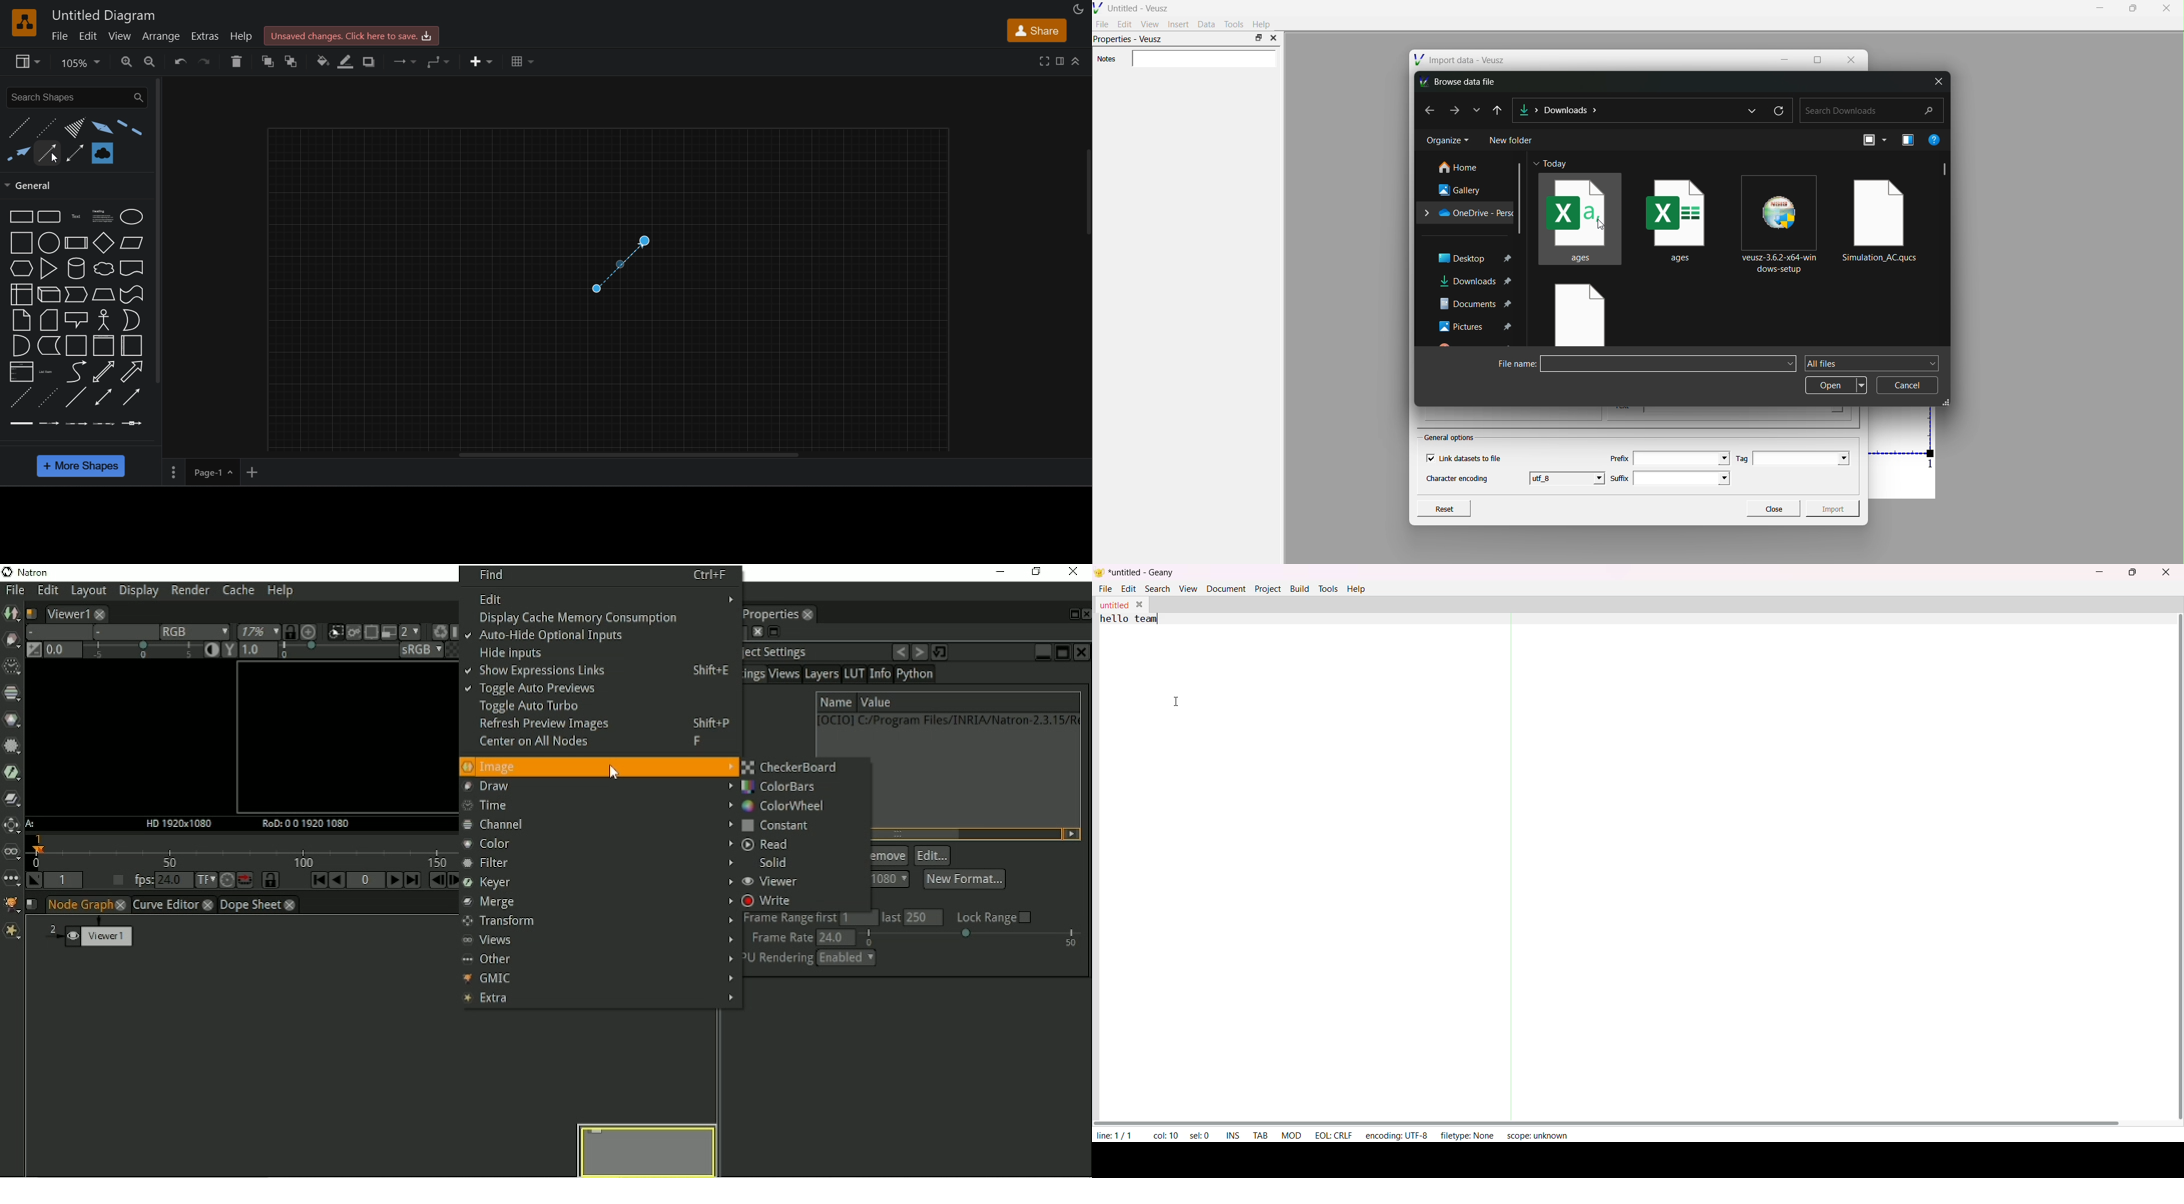 The width and height of the screenshot is (2184, 1204). What do you see at coordinates (598, 958) in the screenshot?
I see `Other` at bounding box center [598, 958].